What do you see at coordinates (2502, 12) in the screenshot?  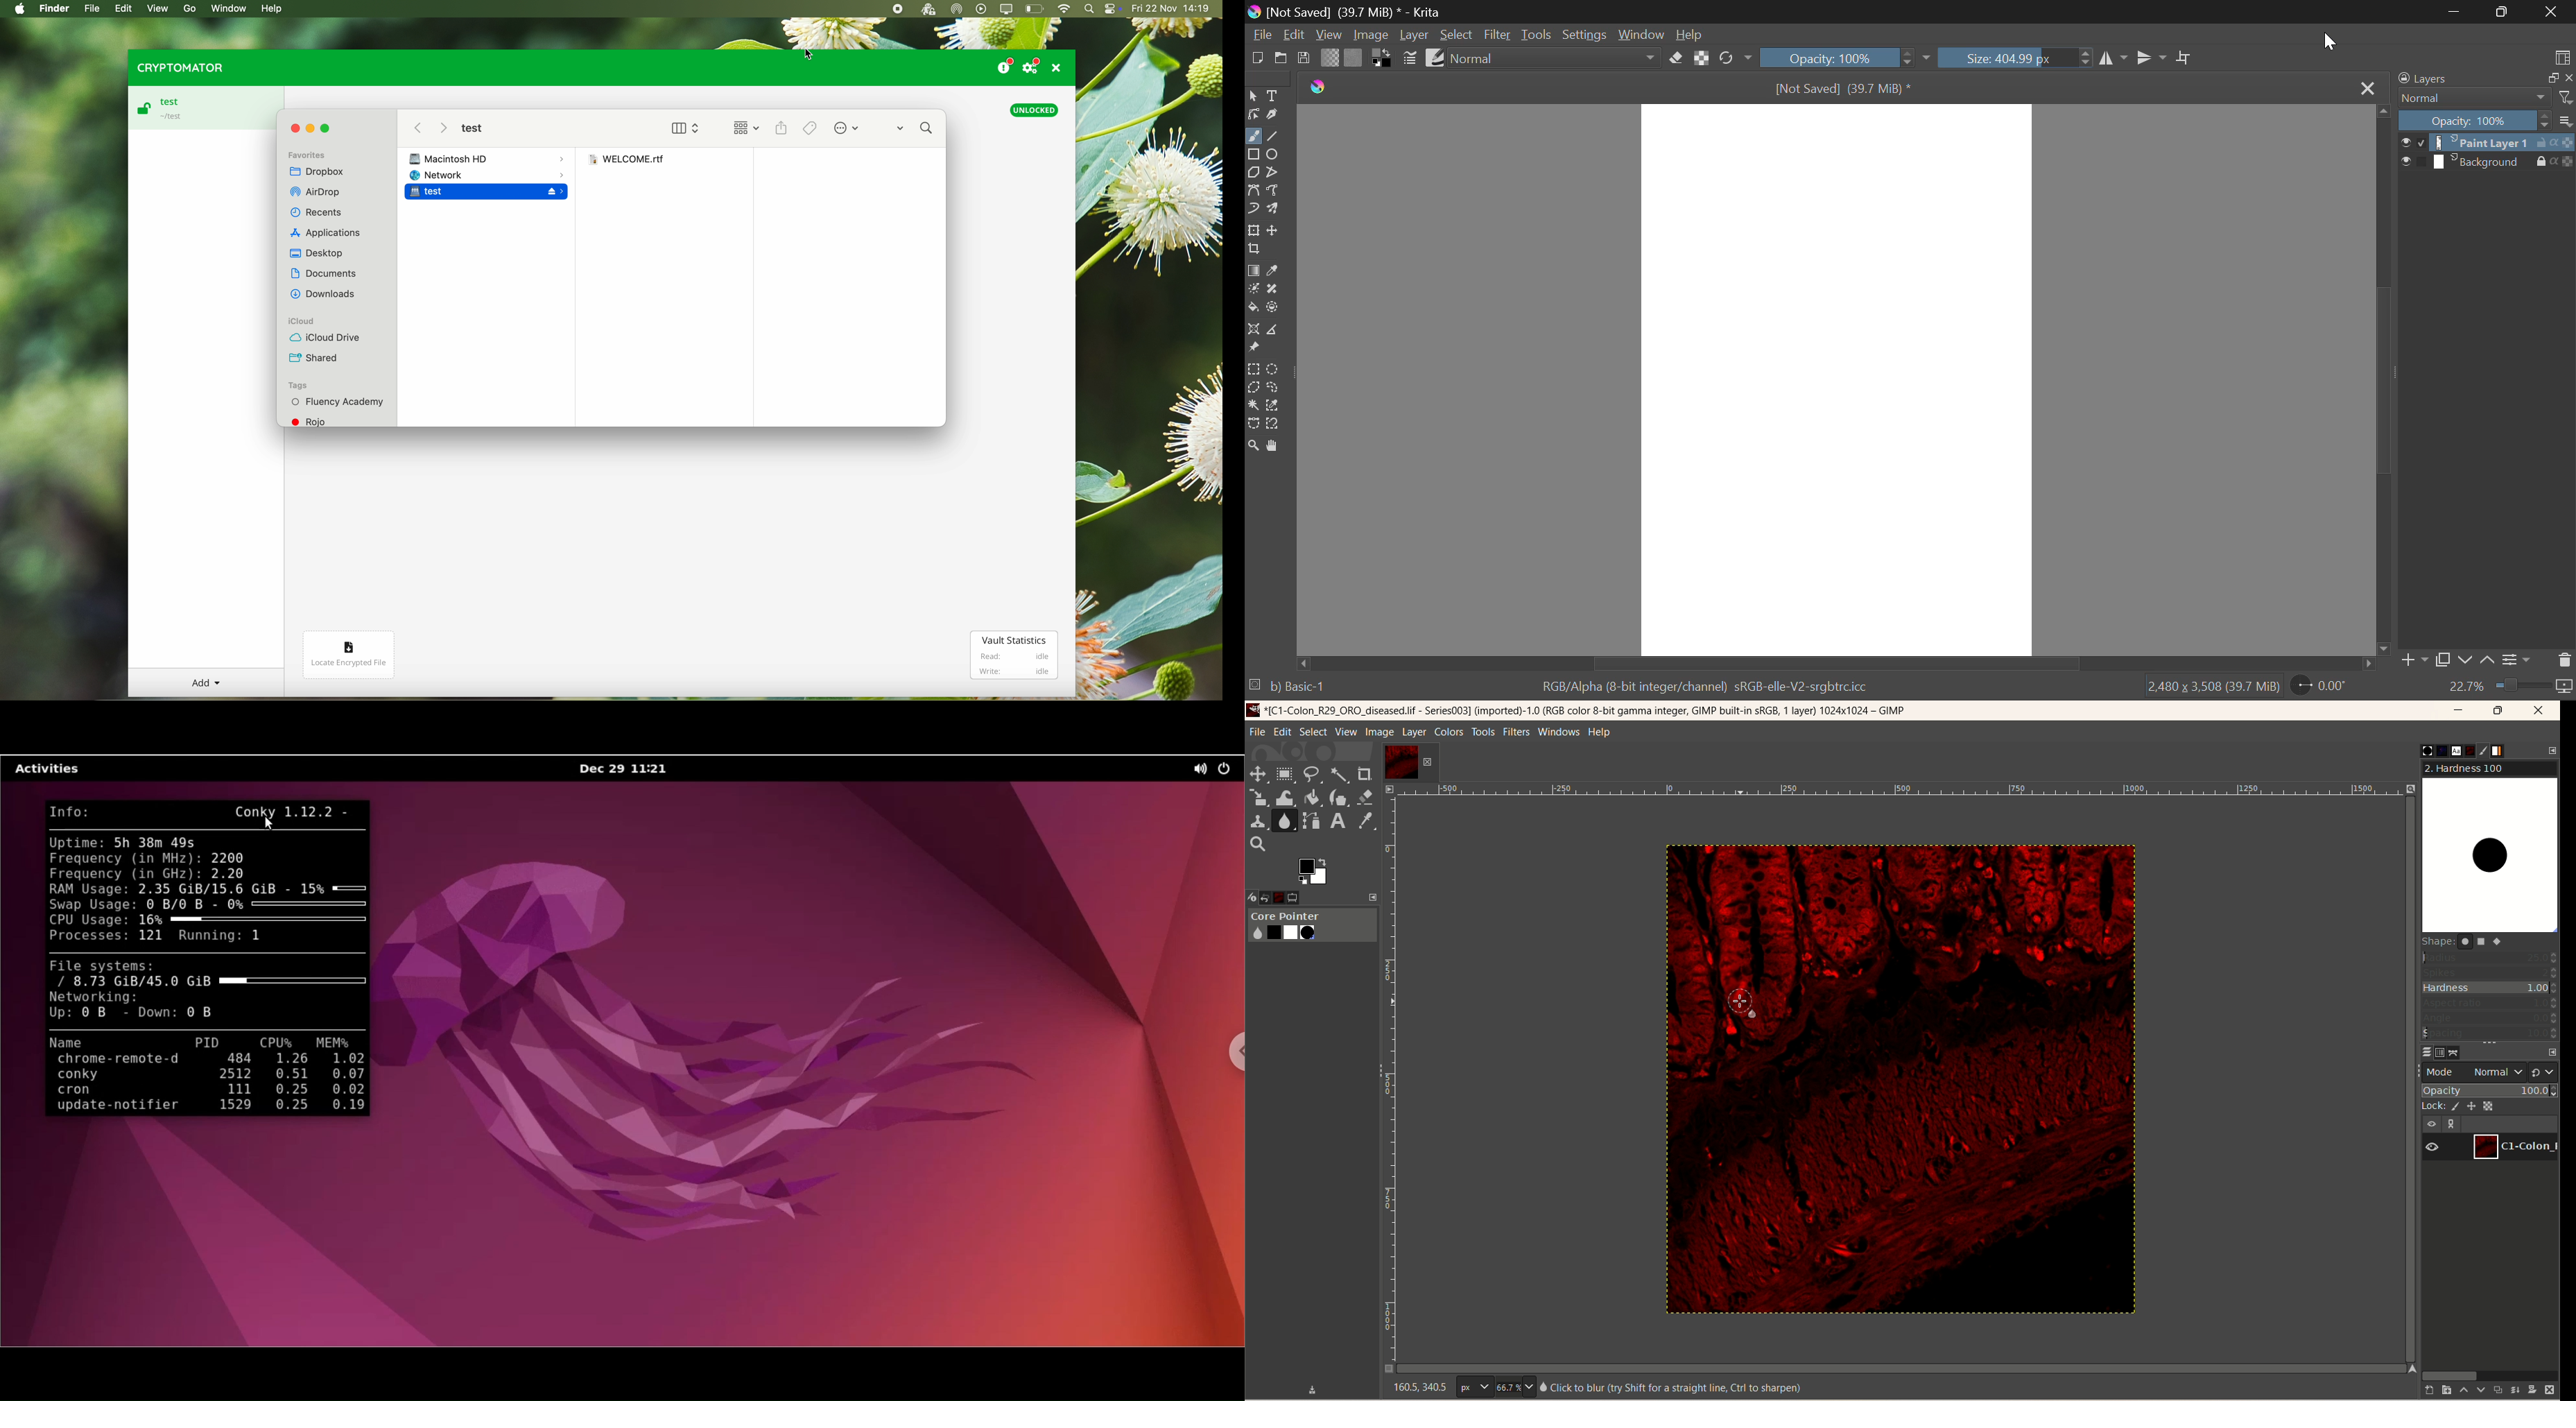 I see `Minimize` at bounding box center [2502, 12].